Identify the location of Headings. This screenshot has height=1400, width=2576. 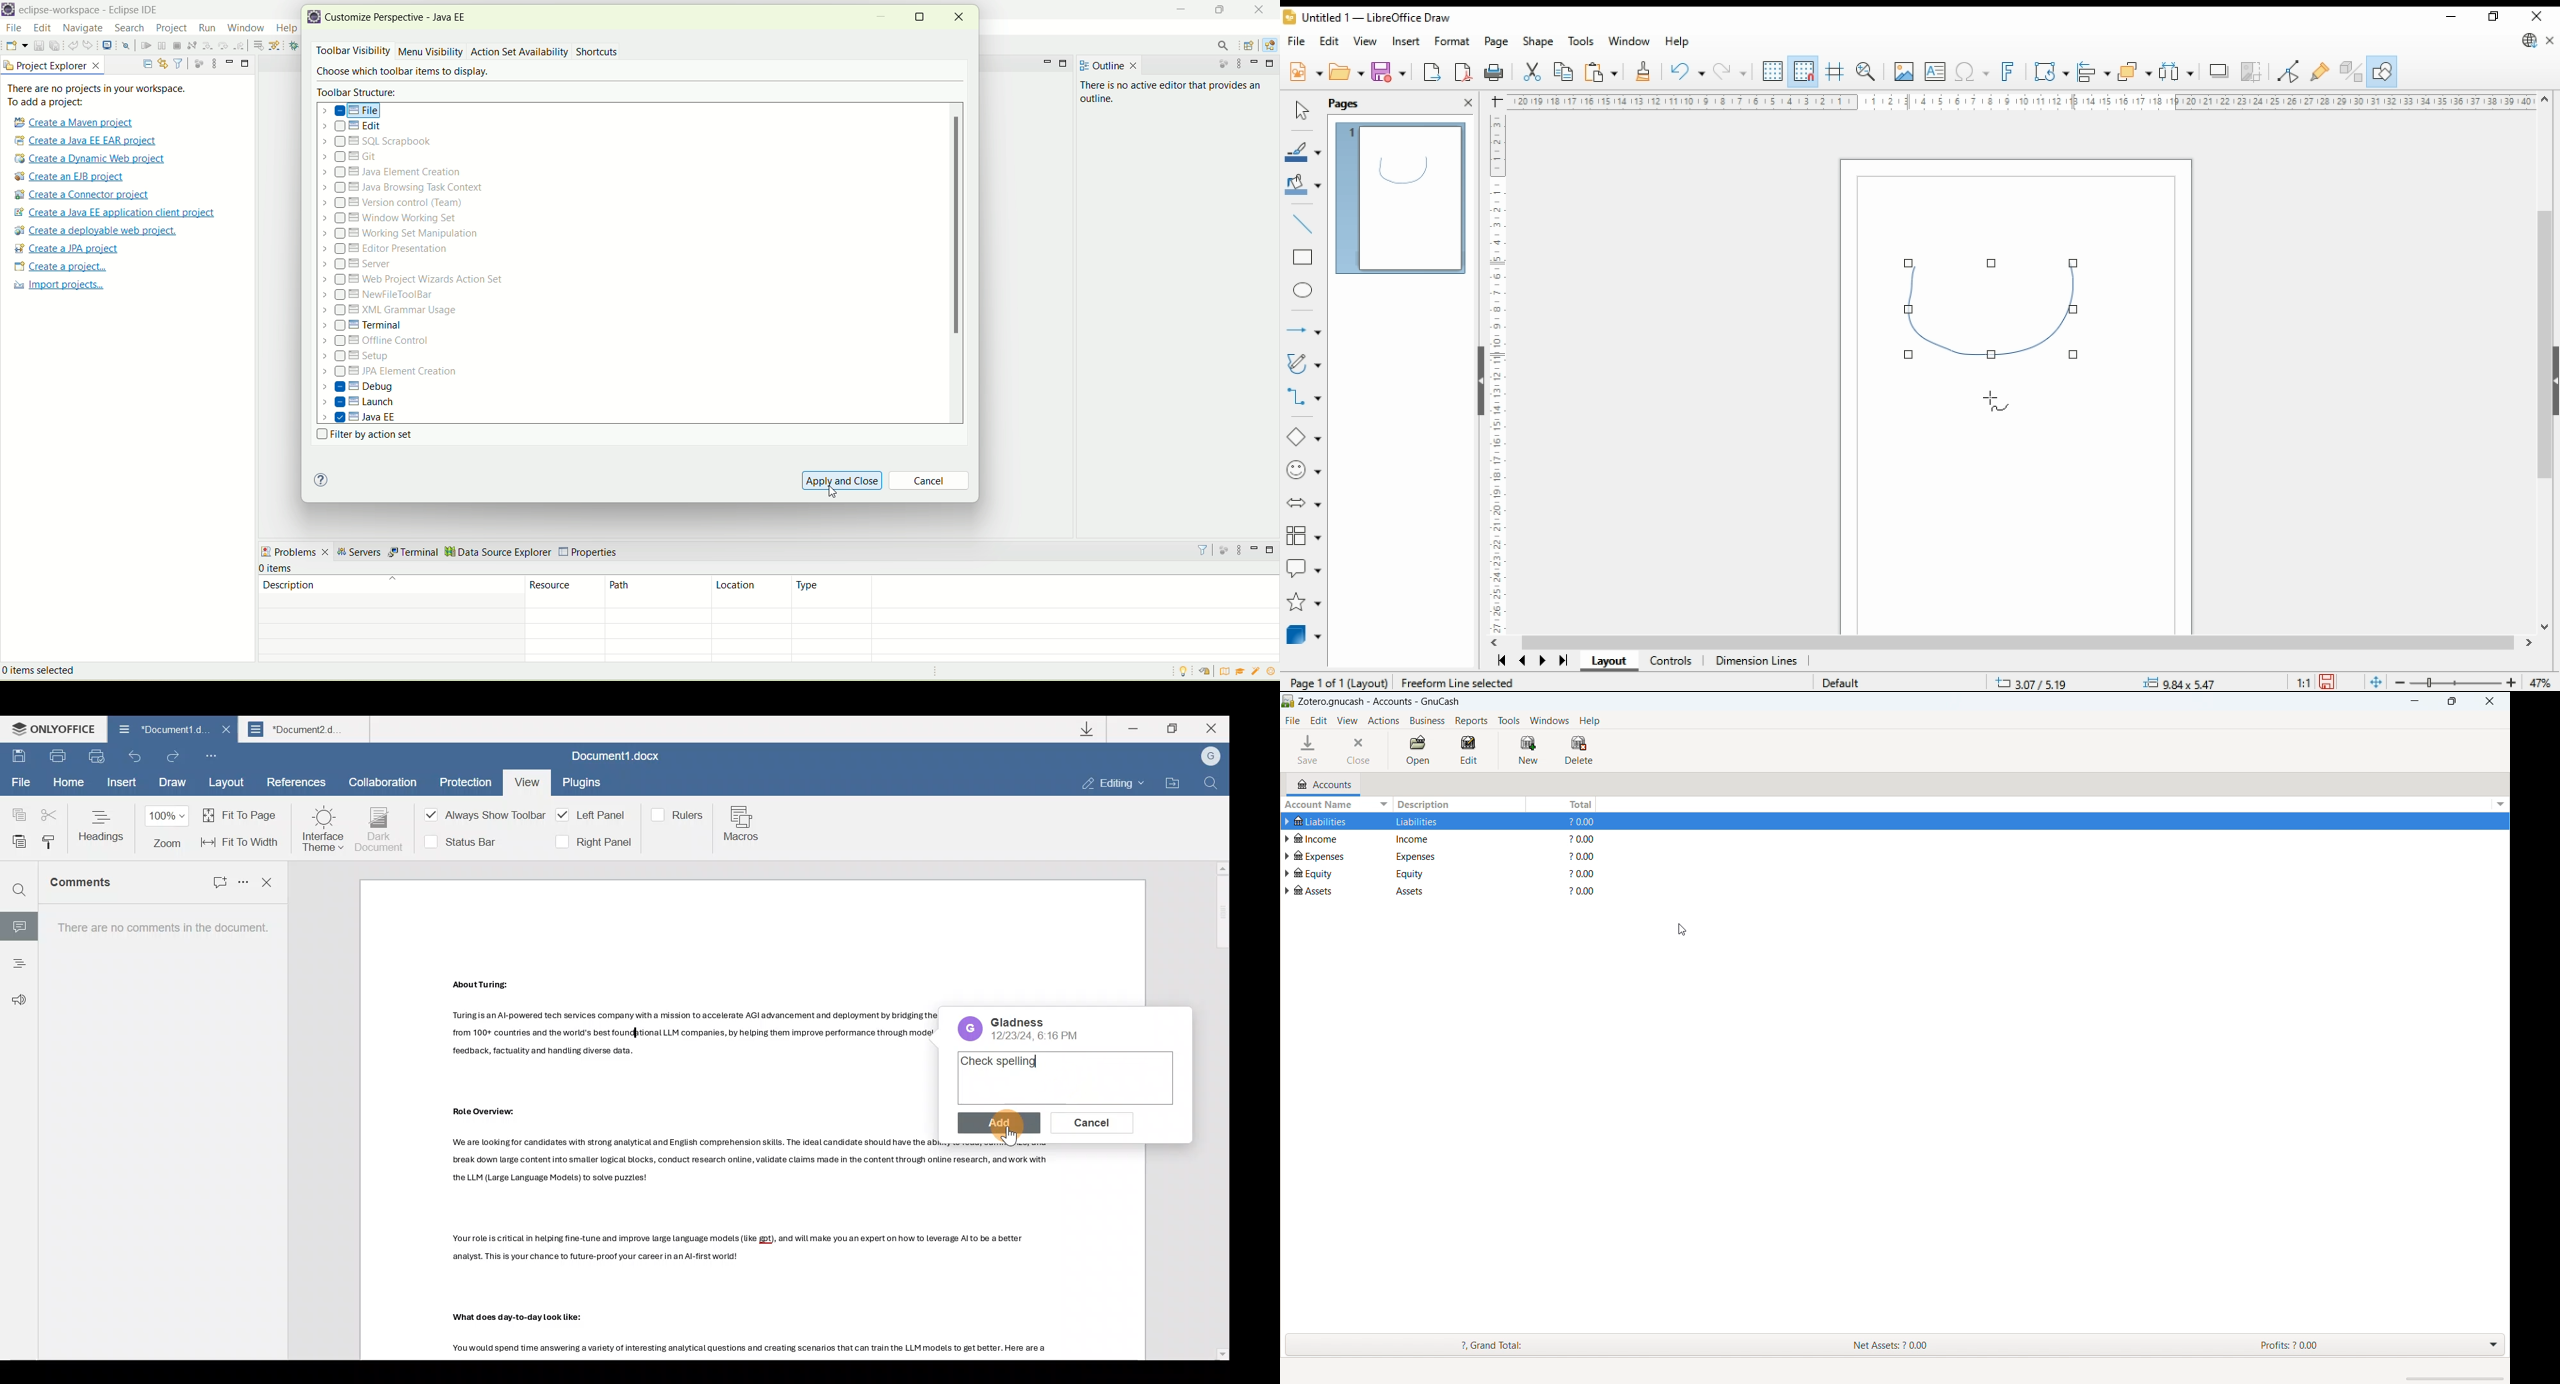
(18, 959).